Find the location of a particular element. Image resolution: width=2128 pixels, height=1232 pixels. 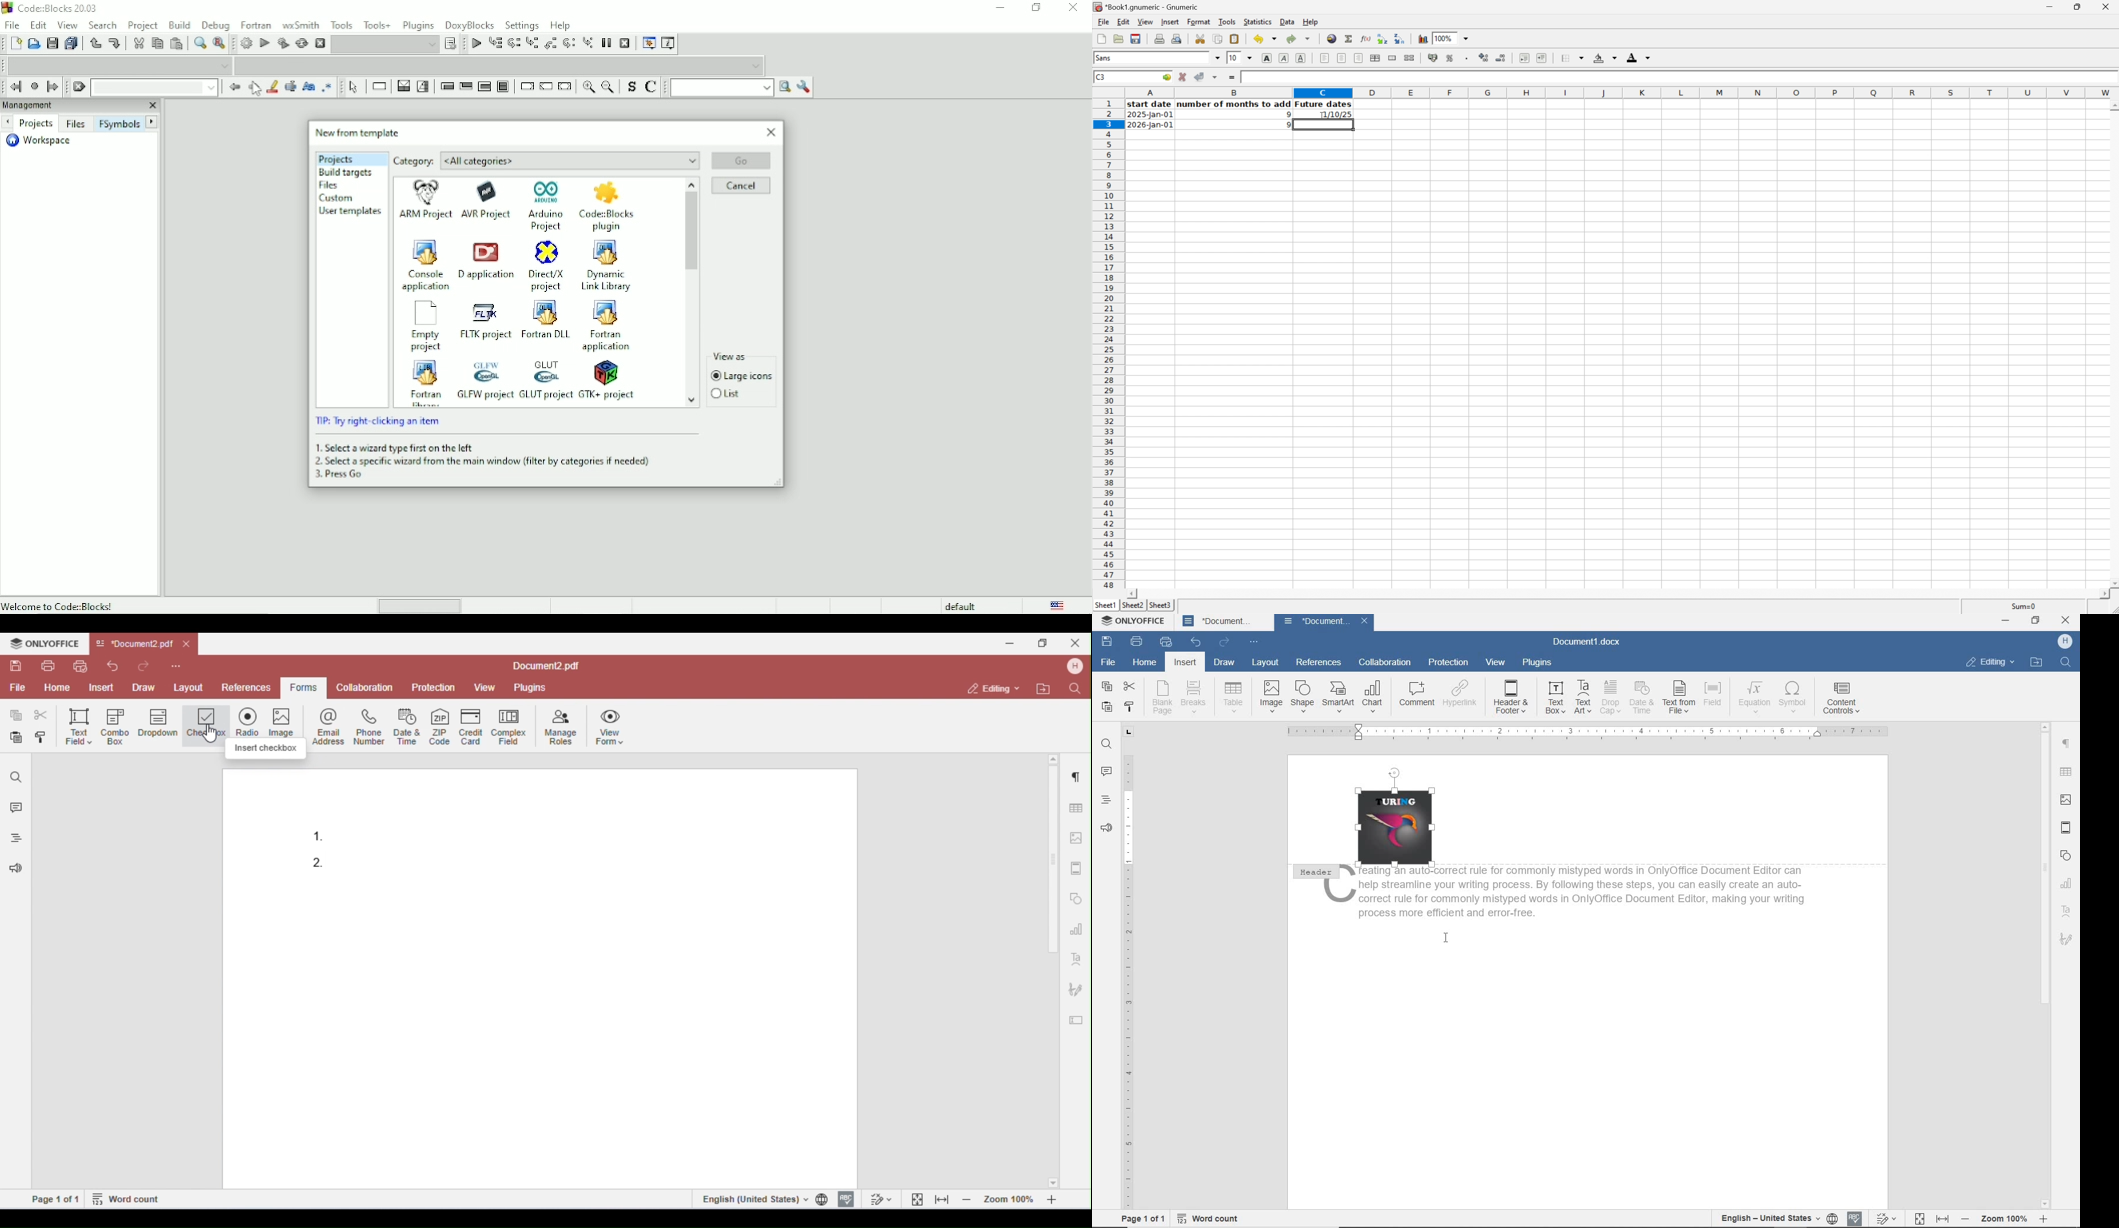

DOCUMENT .docx is located at coordinates (1587, 641).